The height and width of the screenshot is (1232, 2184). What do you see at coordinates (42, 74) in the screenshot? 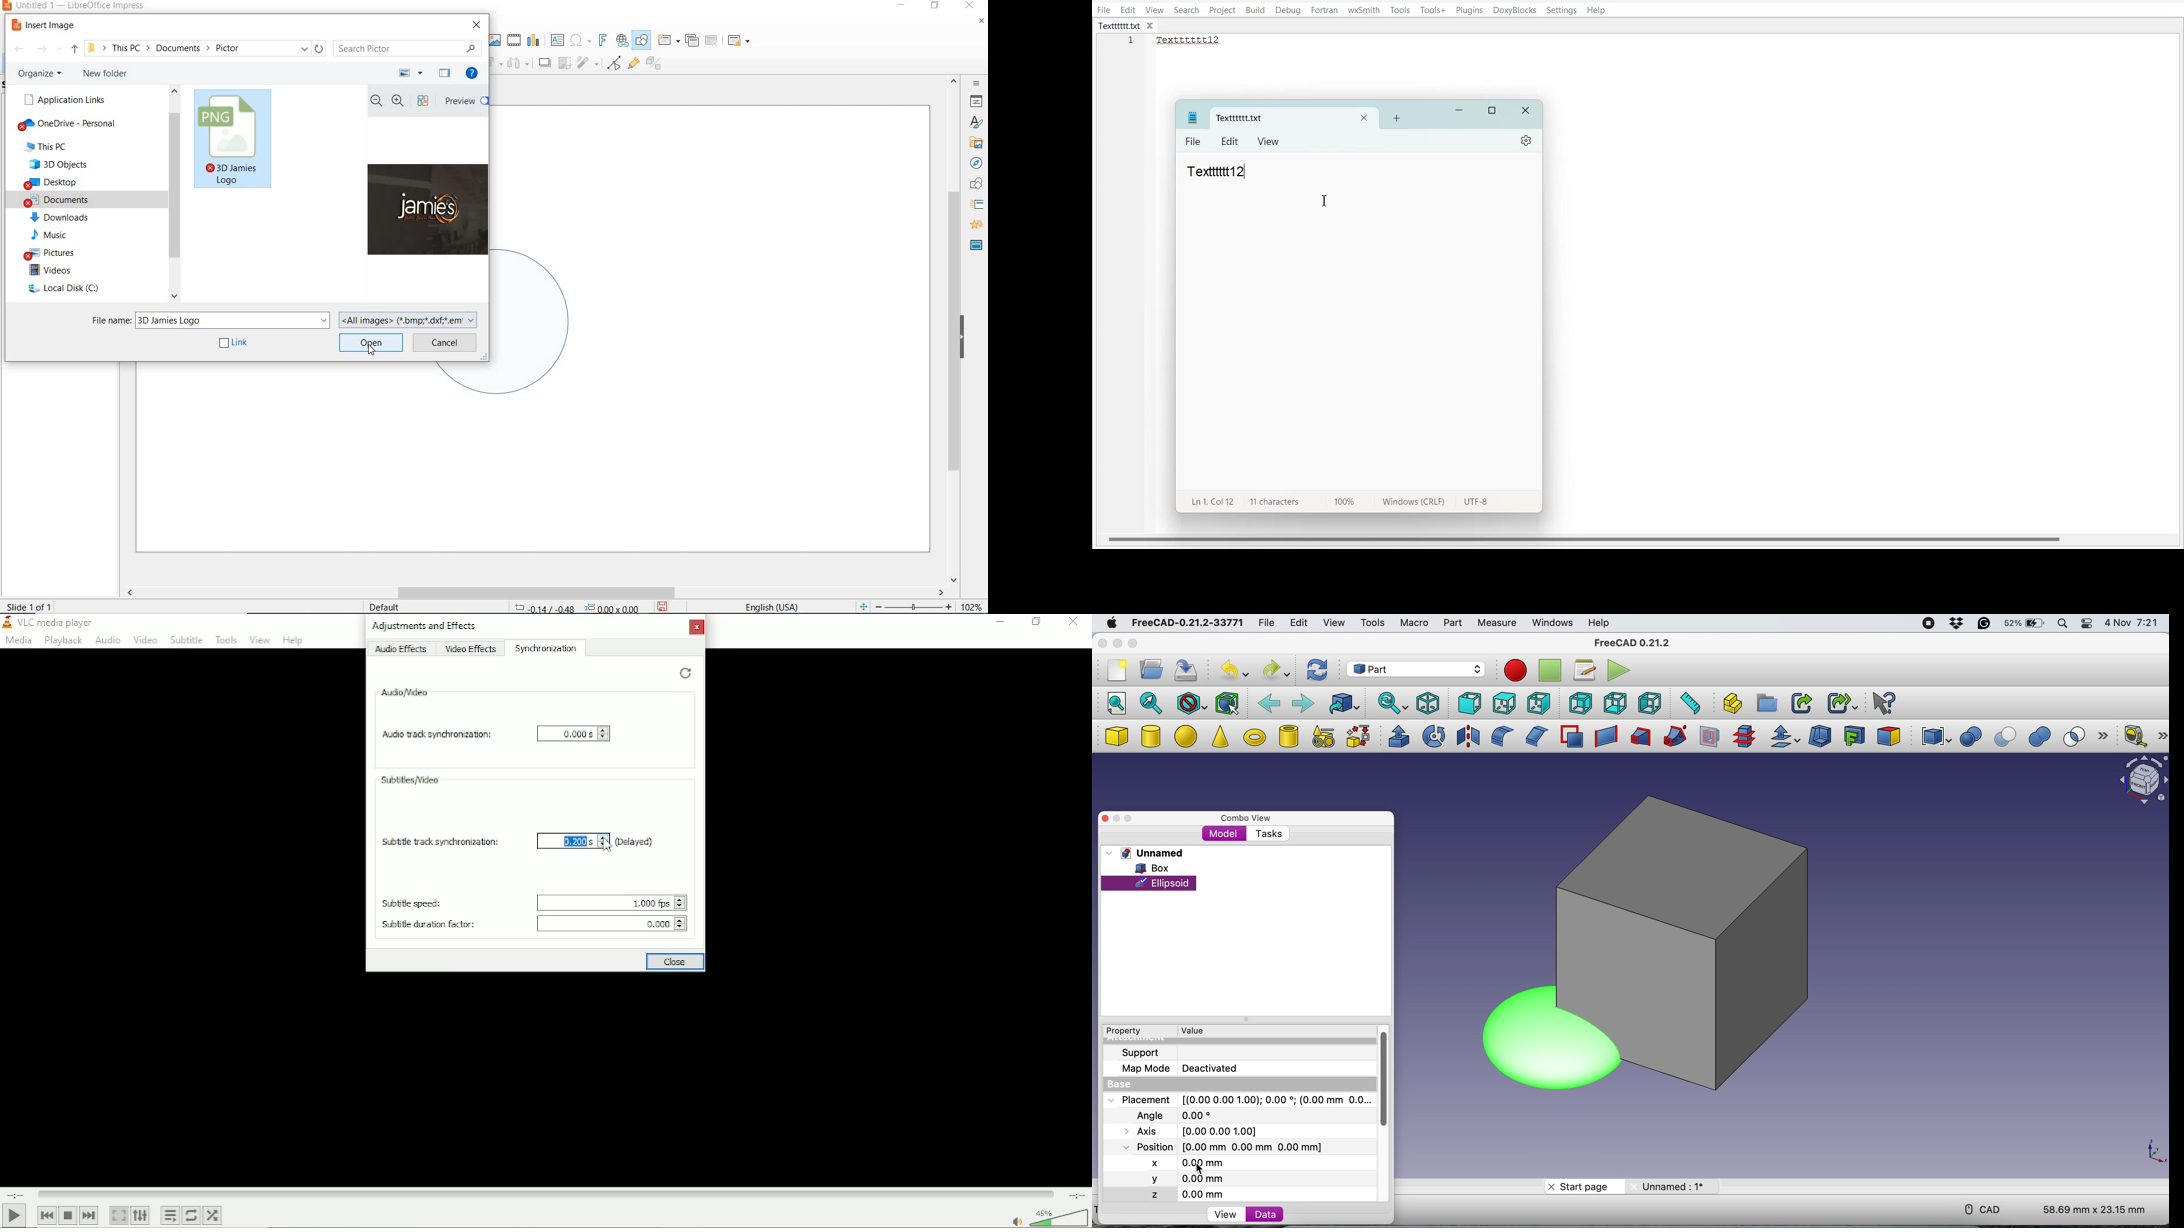
I see `organize` at bounding box center [42, 74].